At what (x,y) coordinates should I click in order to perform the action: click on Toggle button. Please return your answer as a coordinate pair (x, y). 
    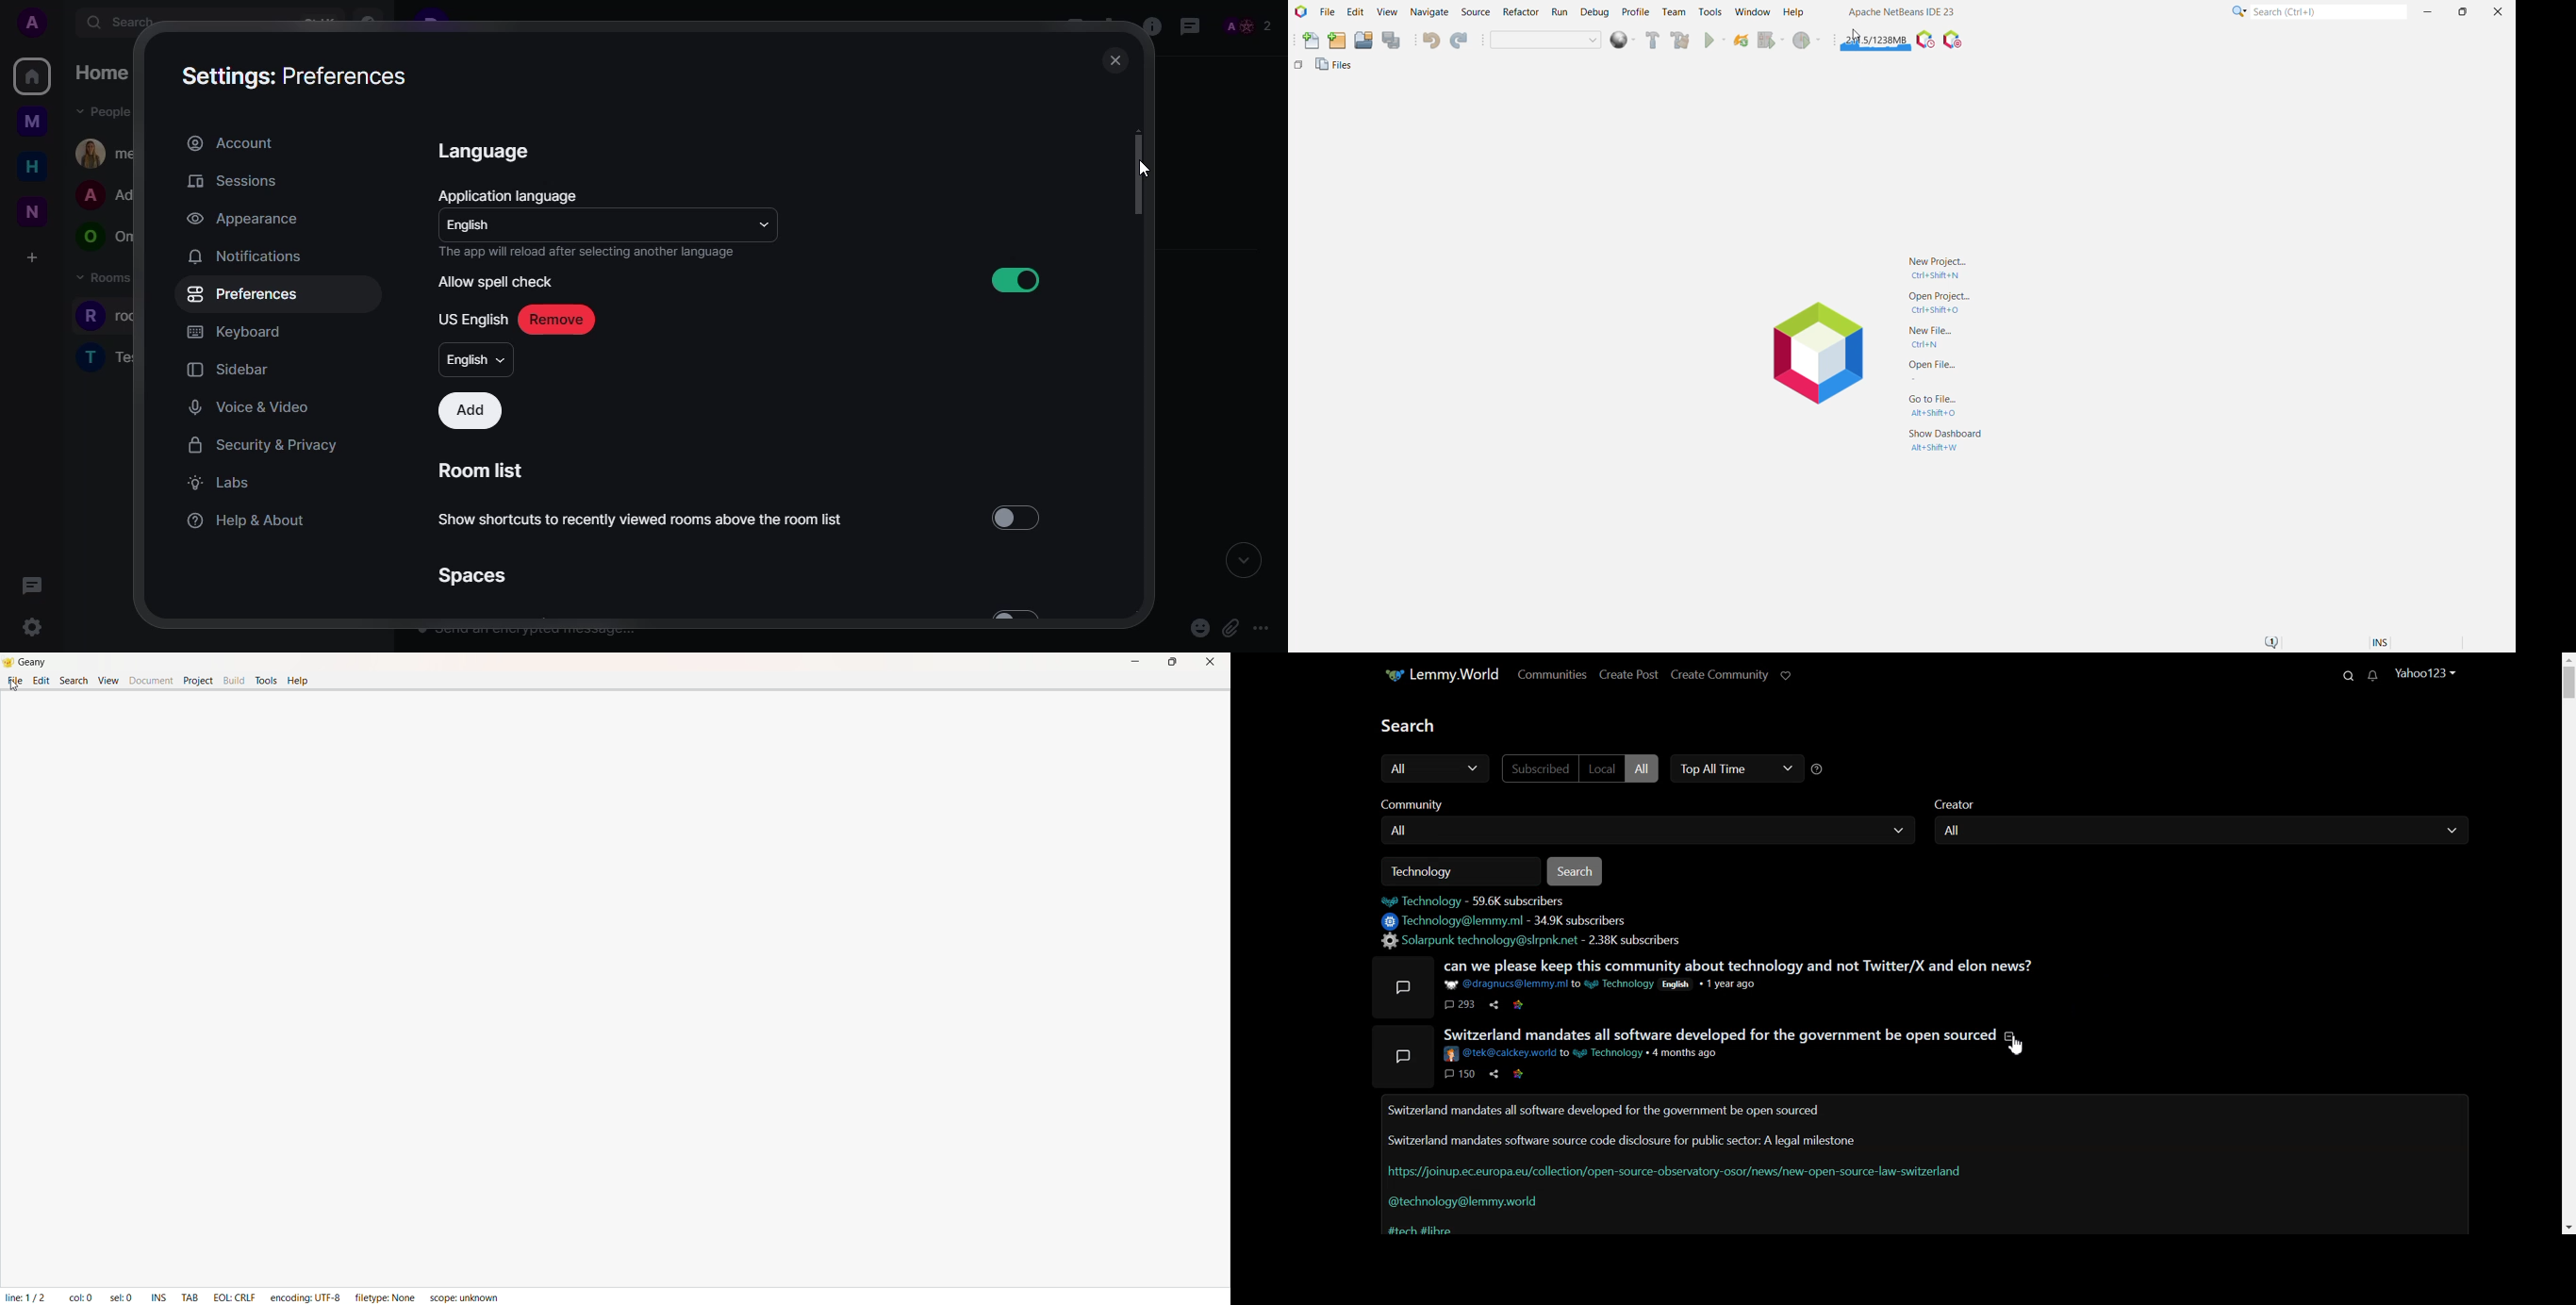
    Looking at the image, I should click on (1011, 279).